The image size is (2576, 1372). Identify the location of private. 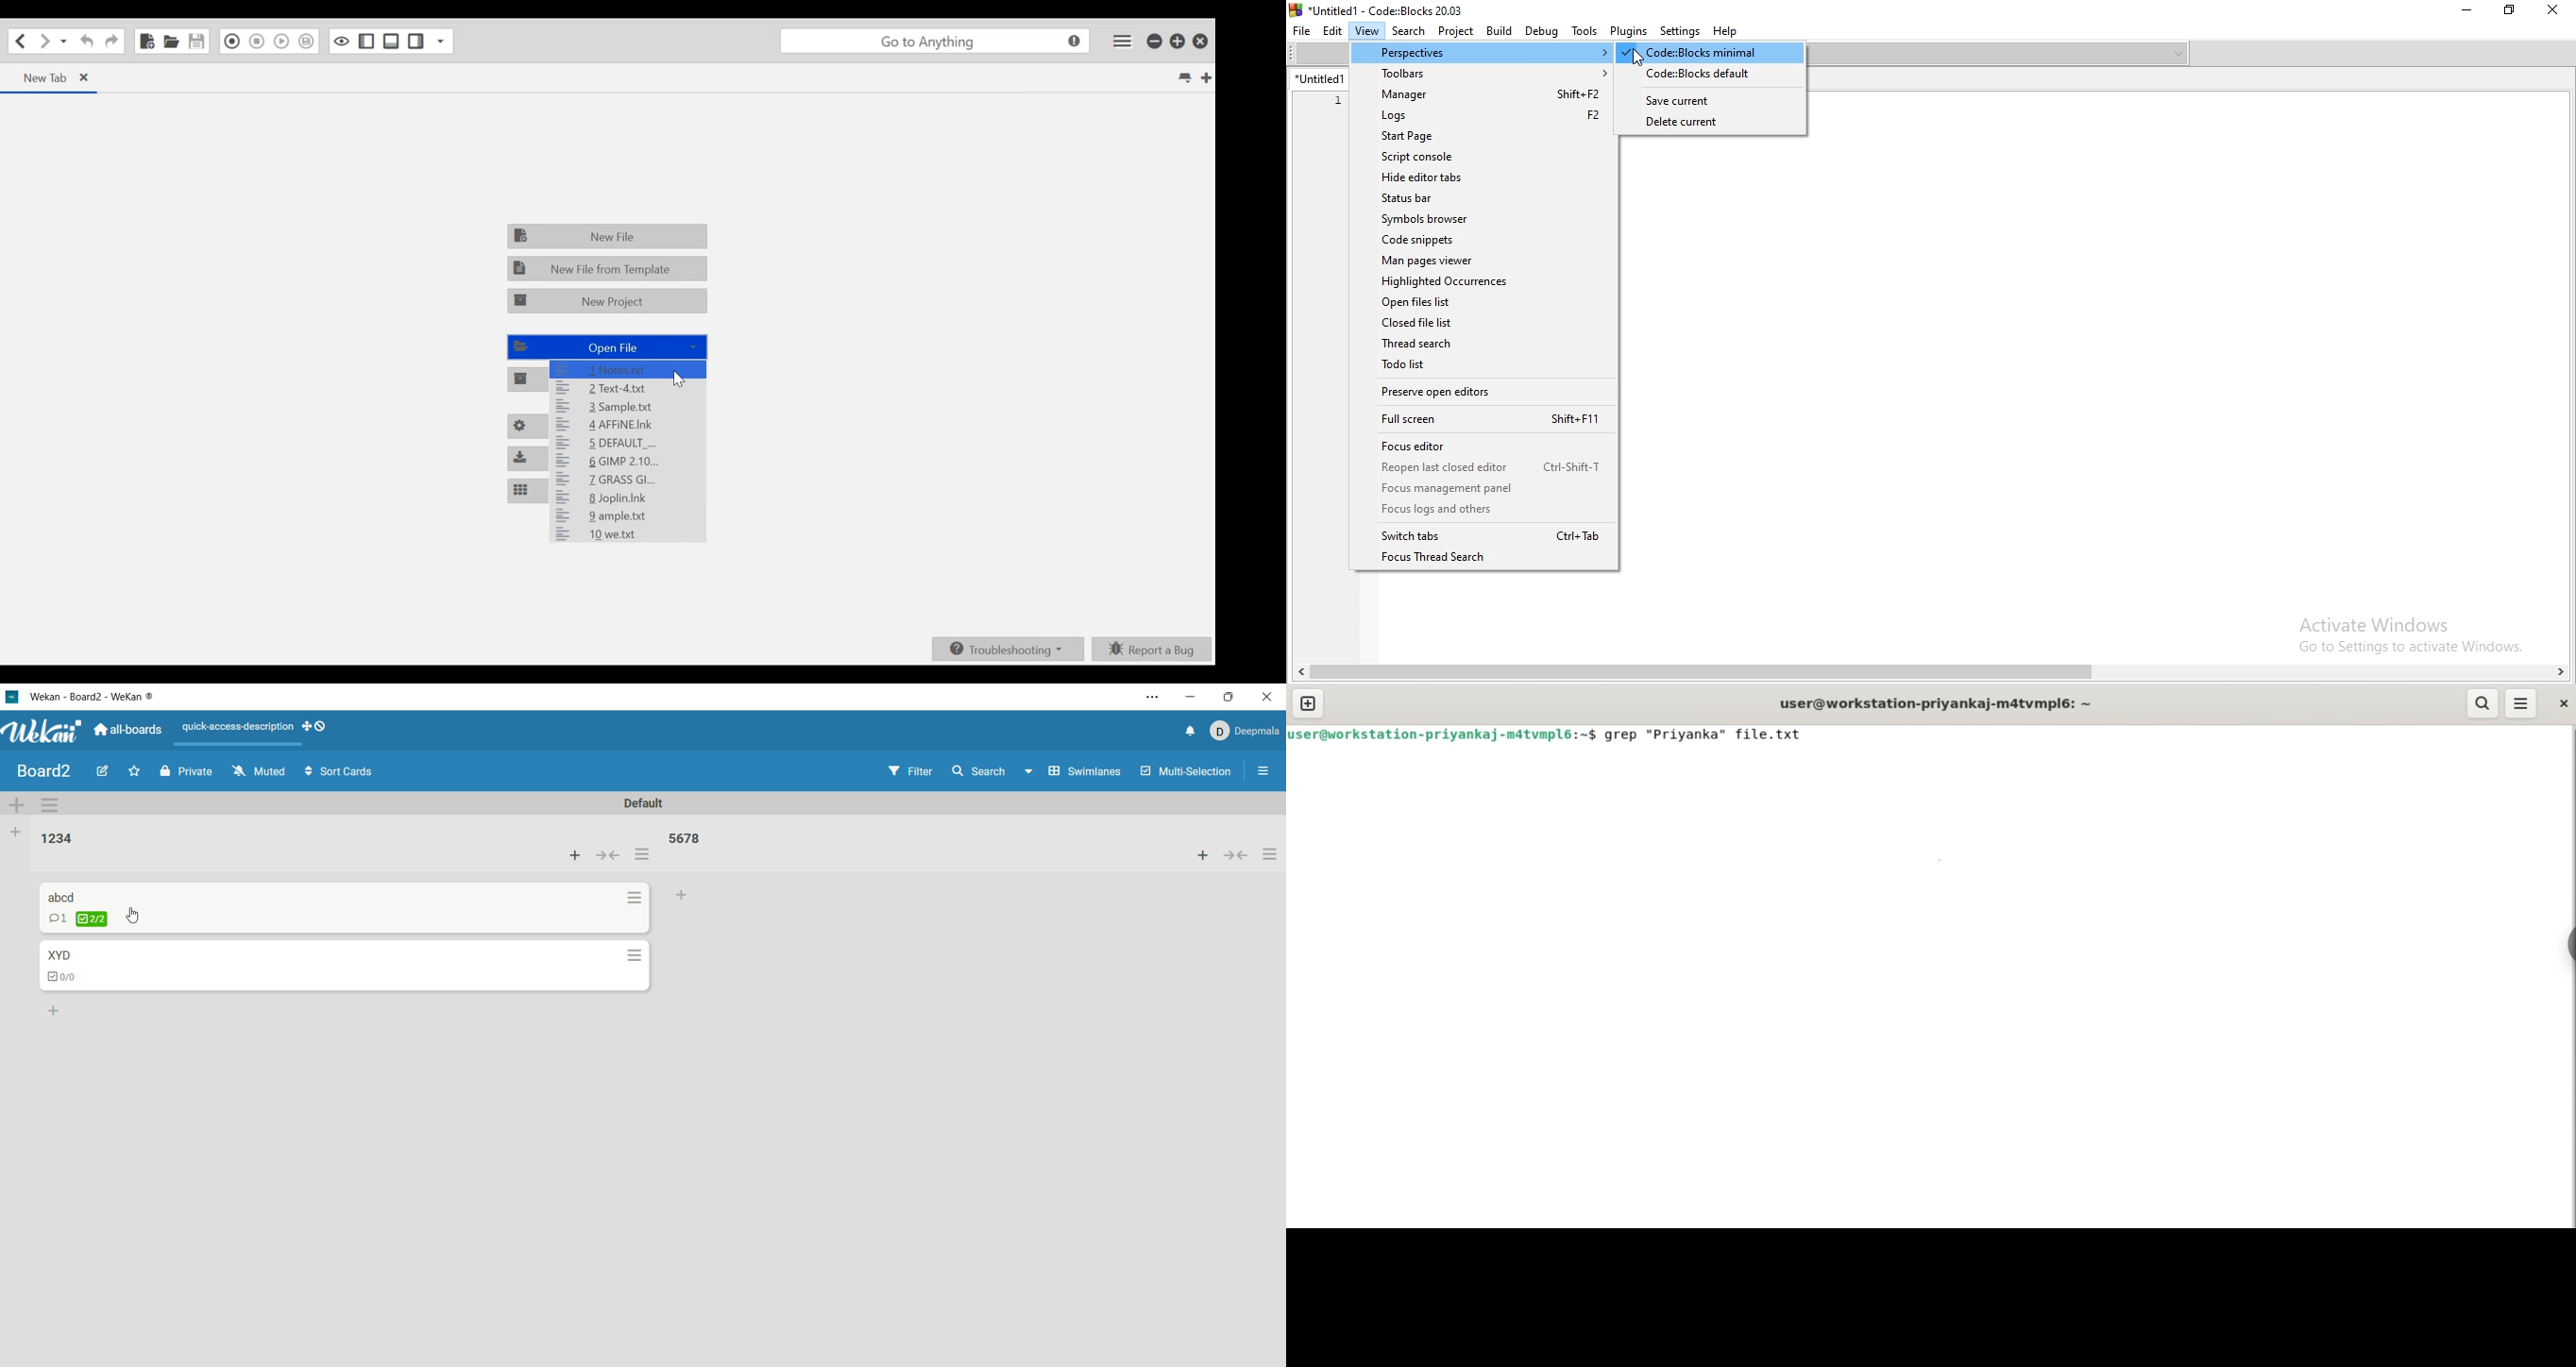
(180, 771).